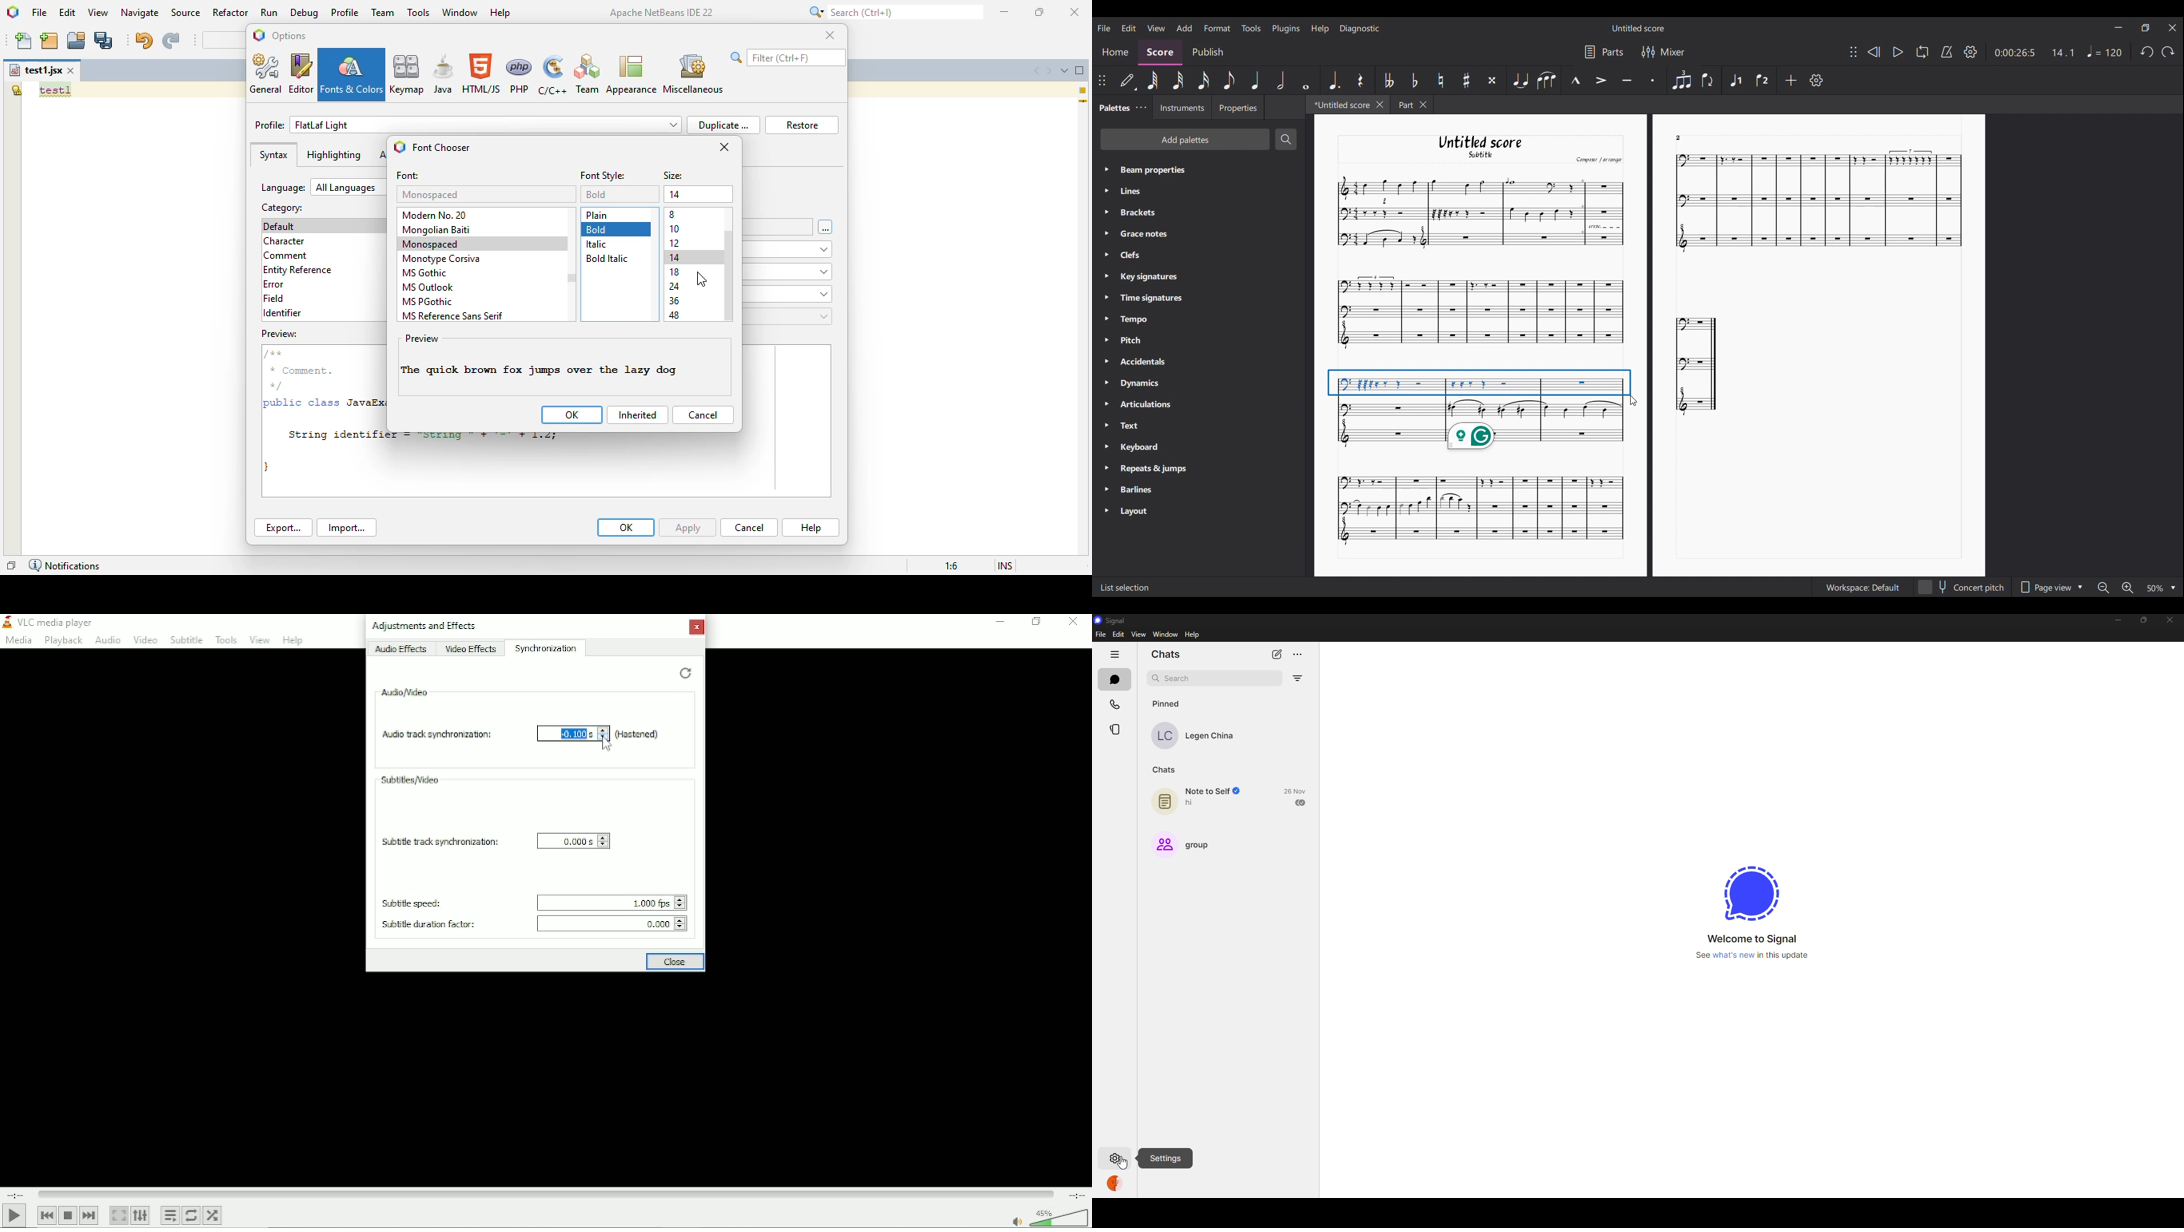 Image resolution: width=2184 pixels, height=1232 pixels. Describe the element at coordinates (1153, 80) in the screenshot. I see `64th note` at that location.